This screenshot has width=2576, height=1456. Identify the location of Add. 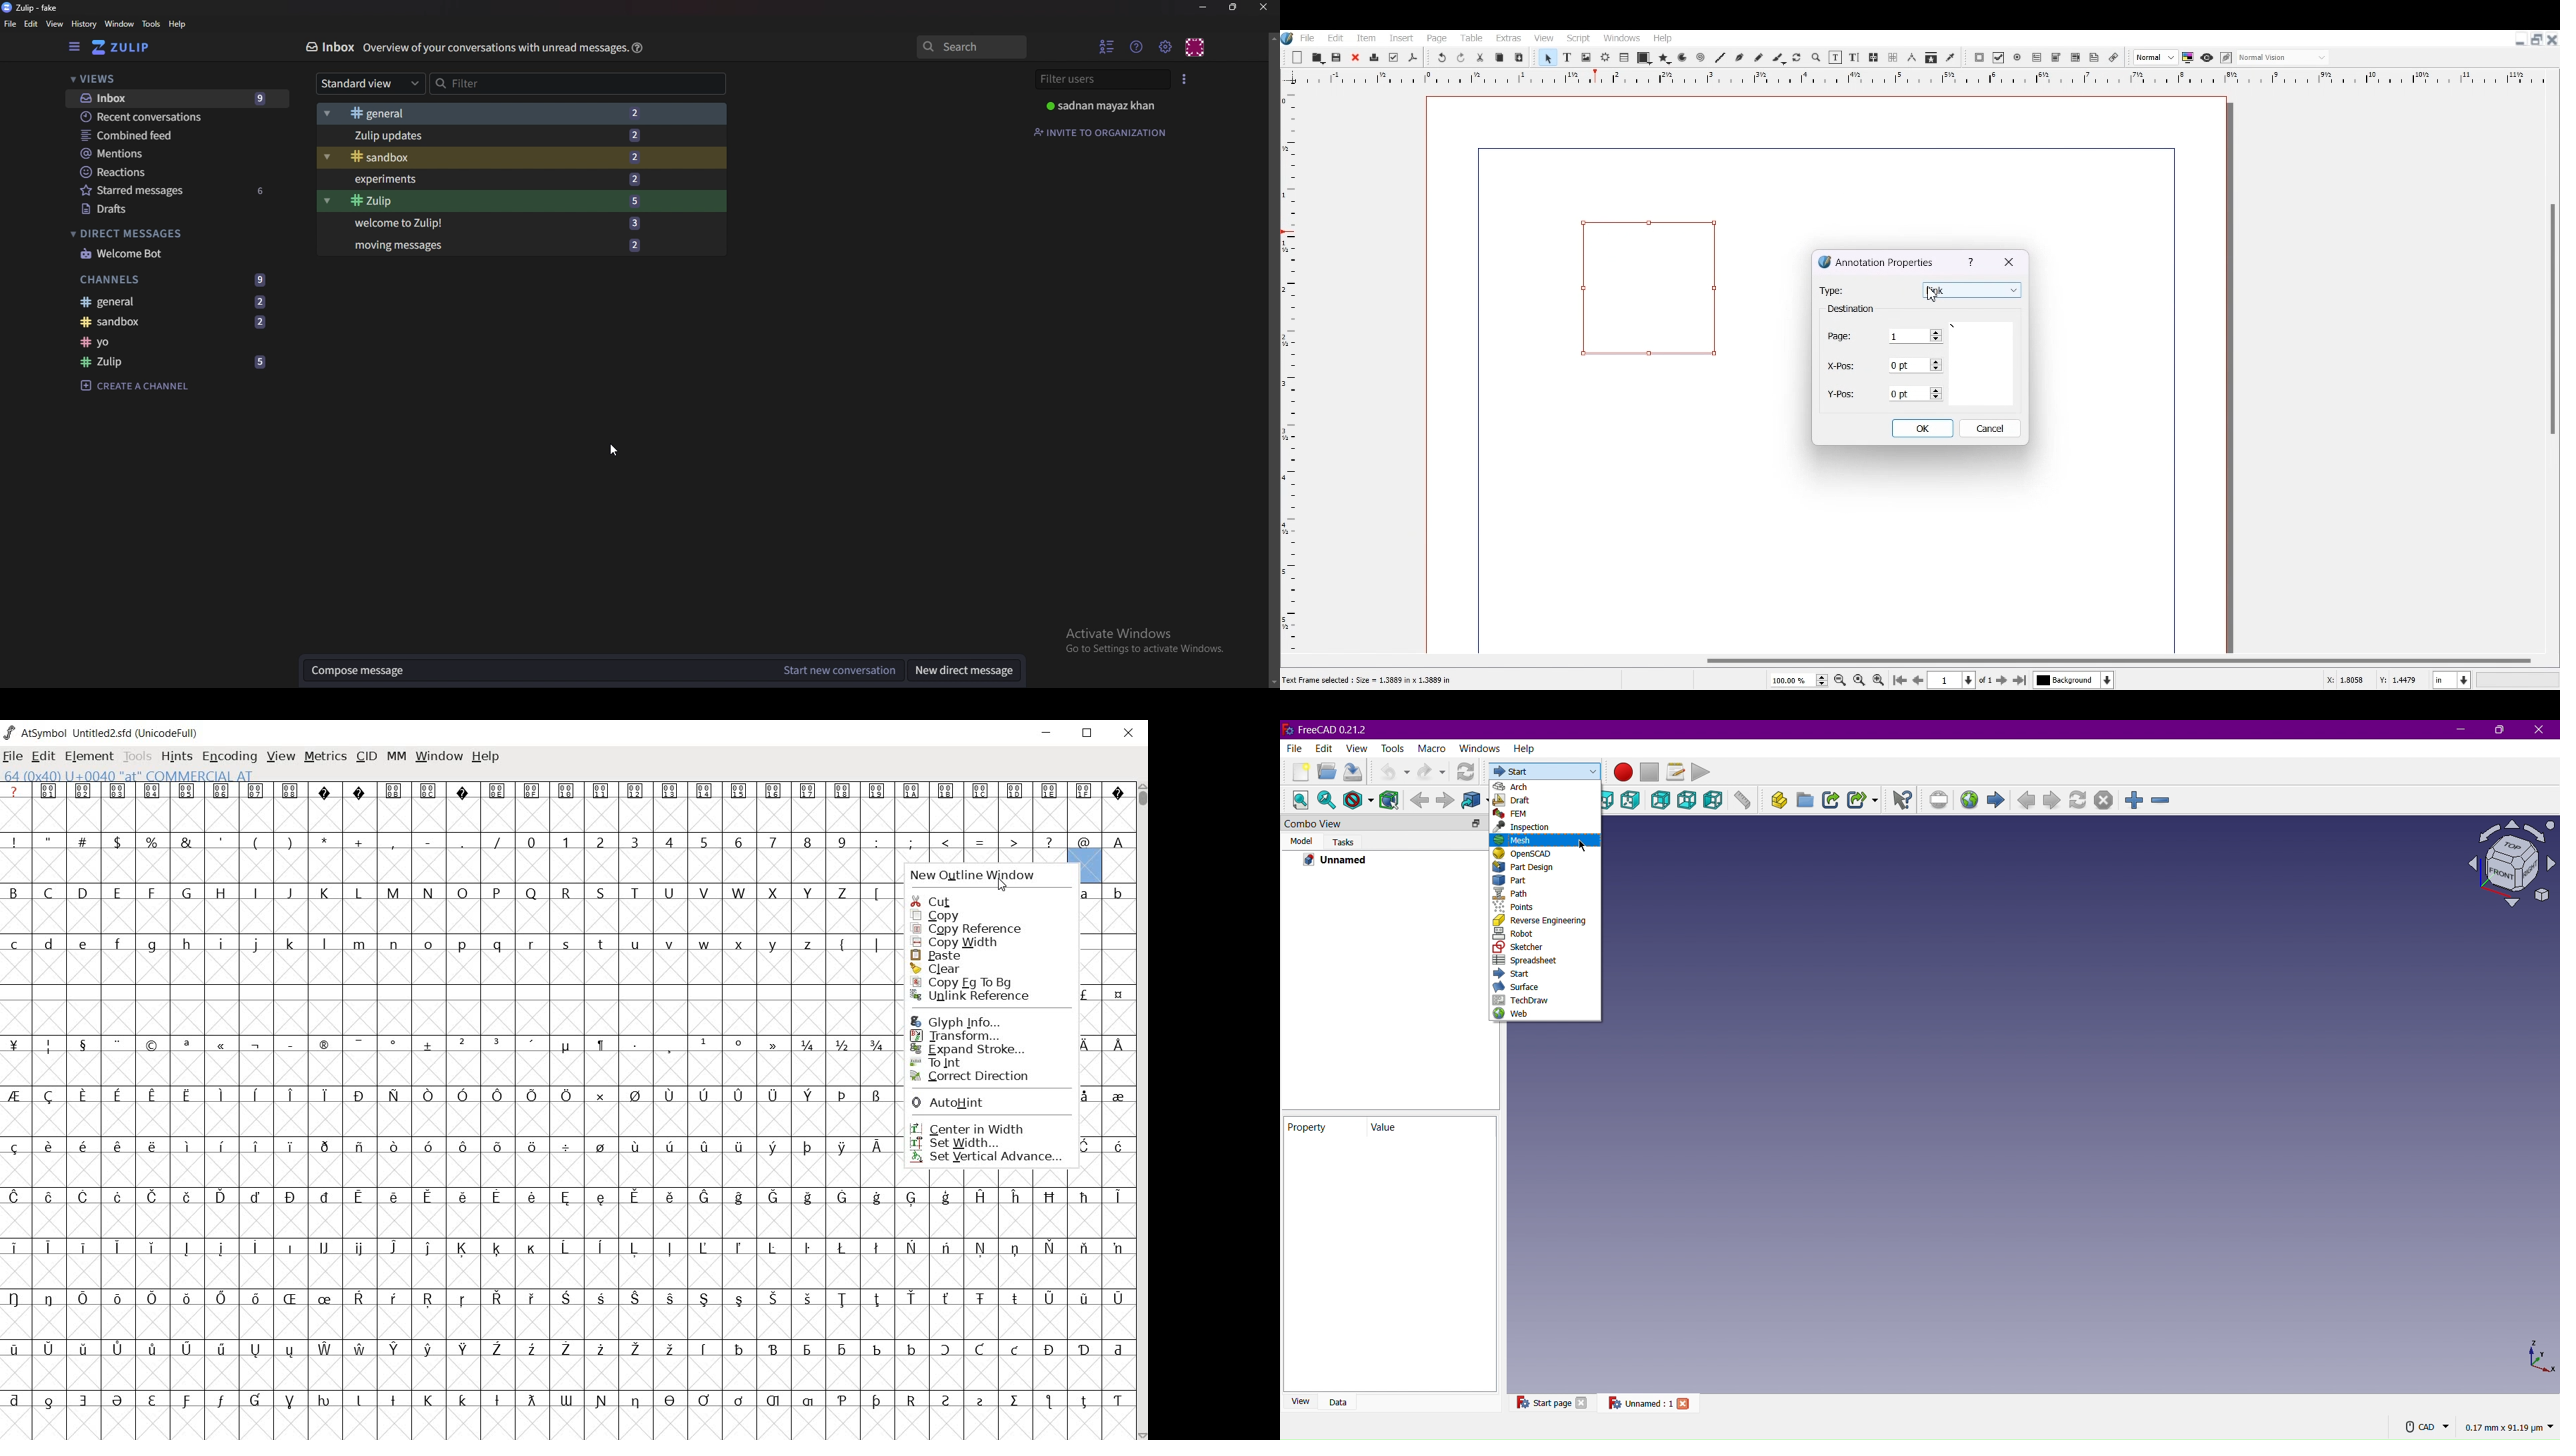
(1297, 58).